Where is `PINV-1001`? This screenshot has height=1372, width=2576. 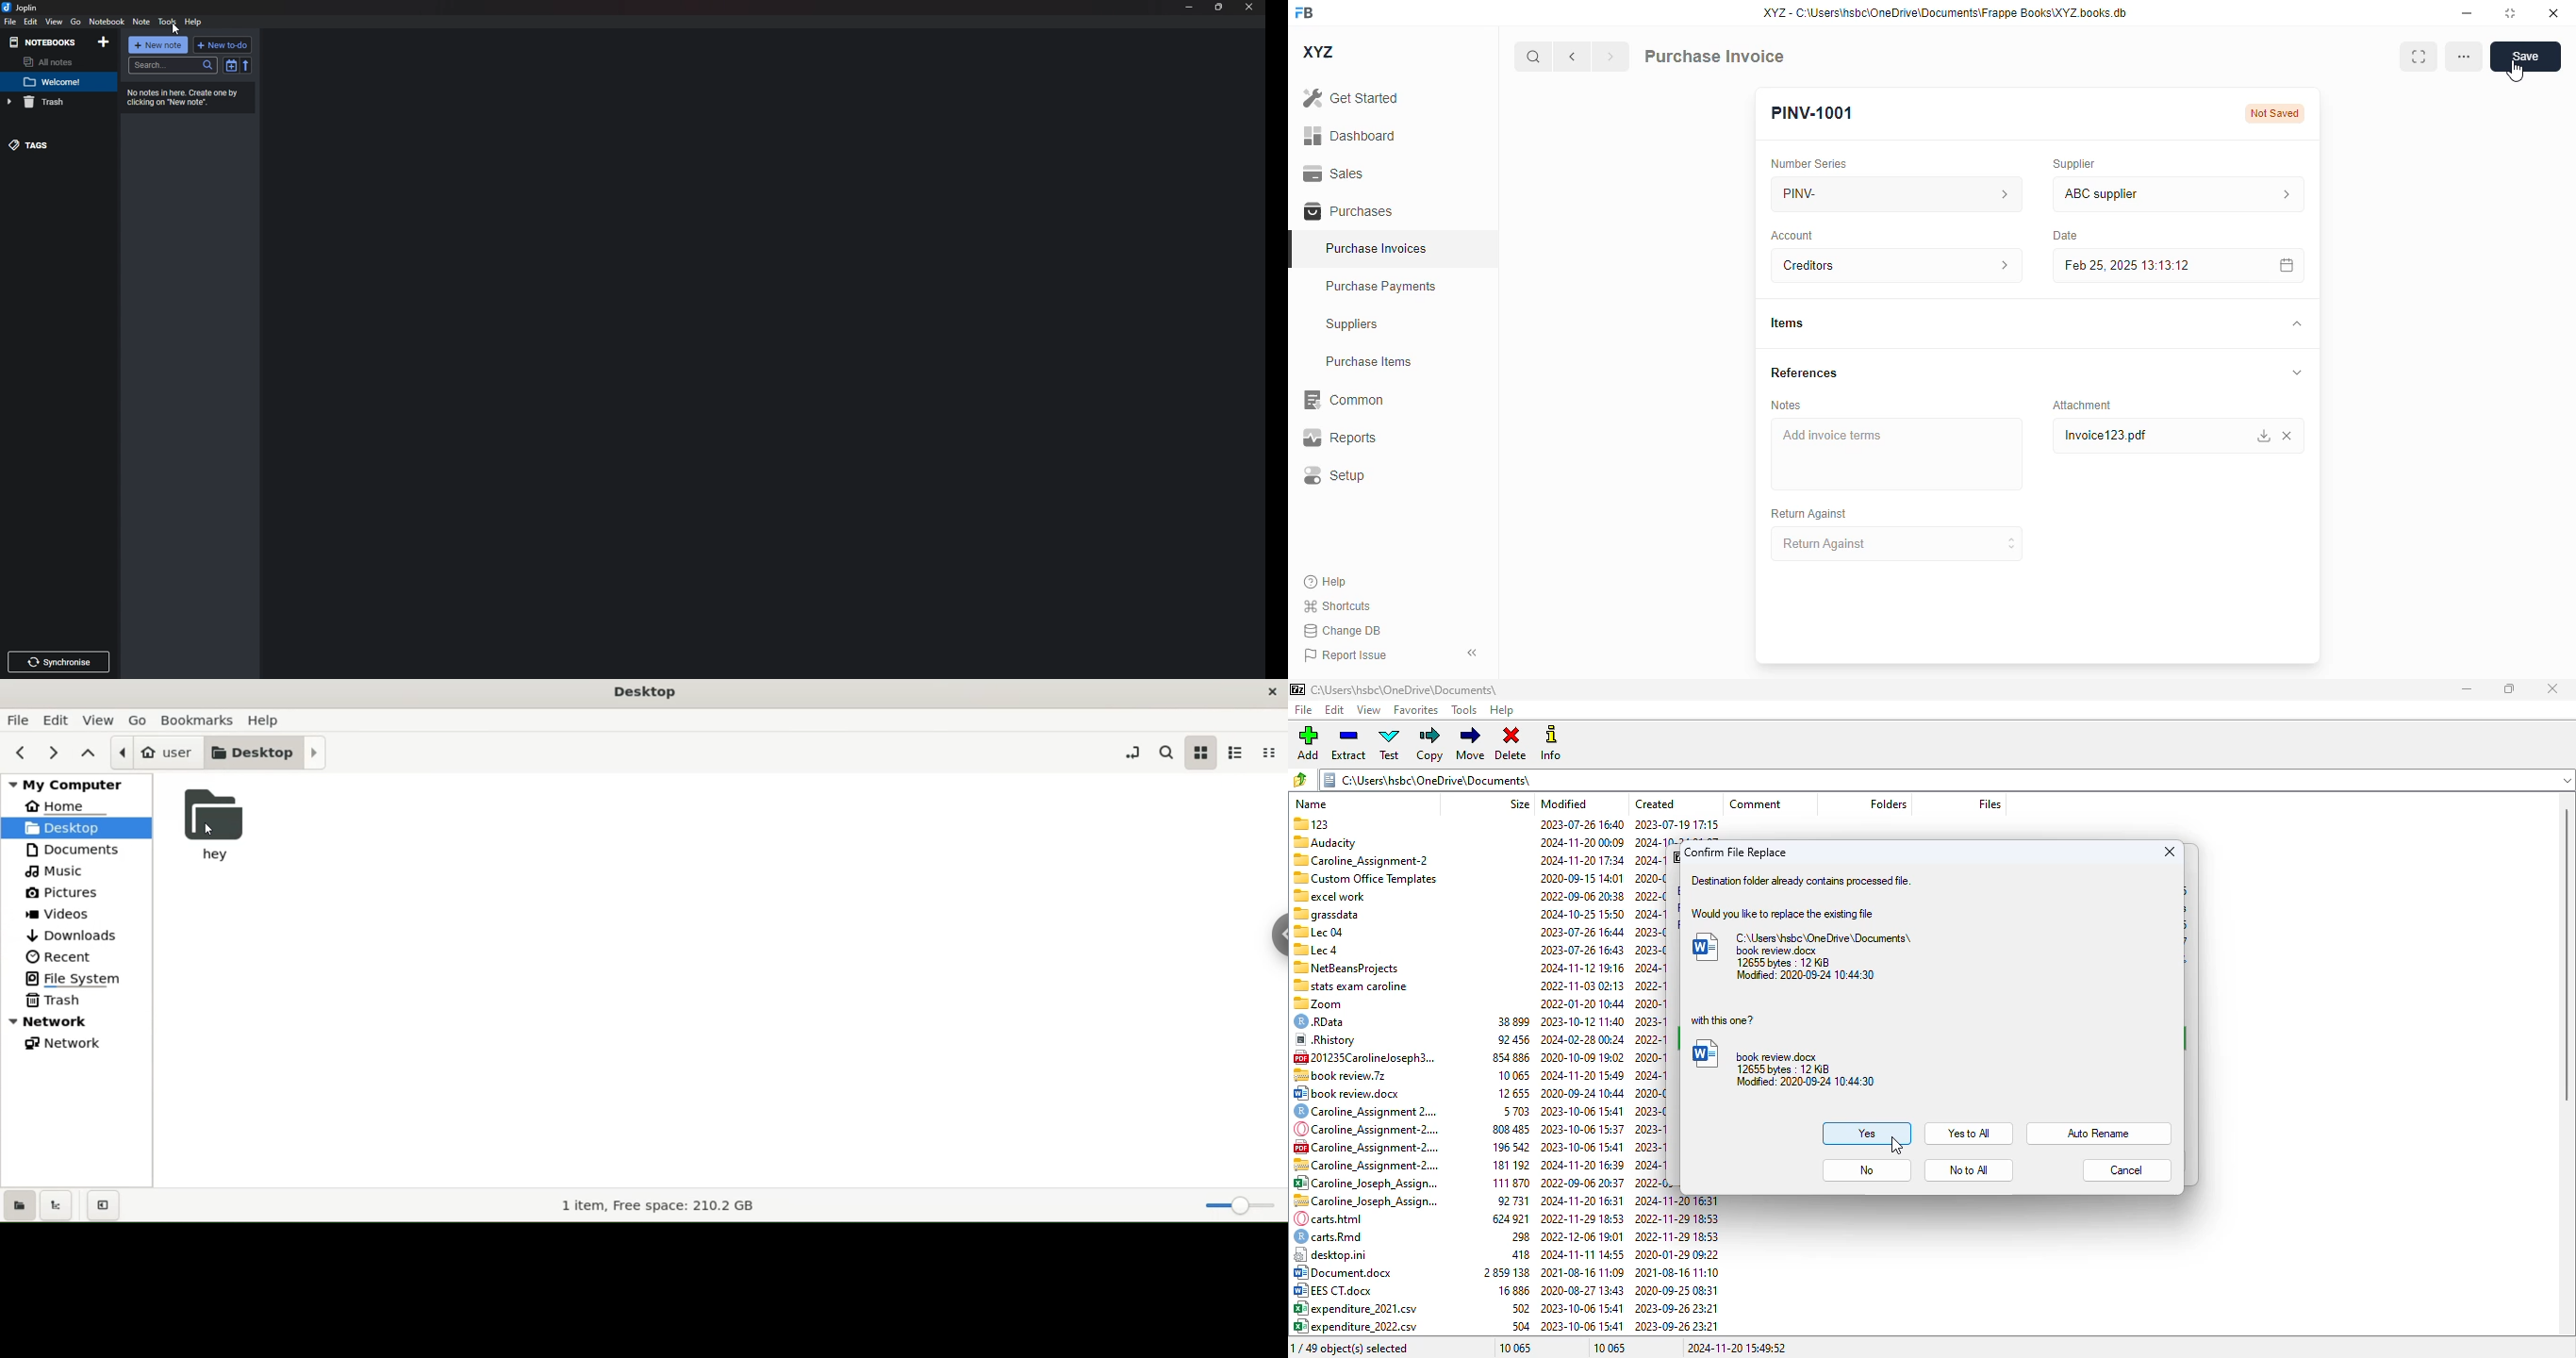 PINV-1001 is located at coordinates (1812, 113).